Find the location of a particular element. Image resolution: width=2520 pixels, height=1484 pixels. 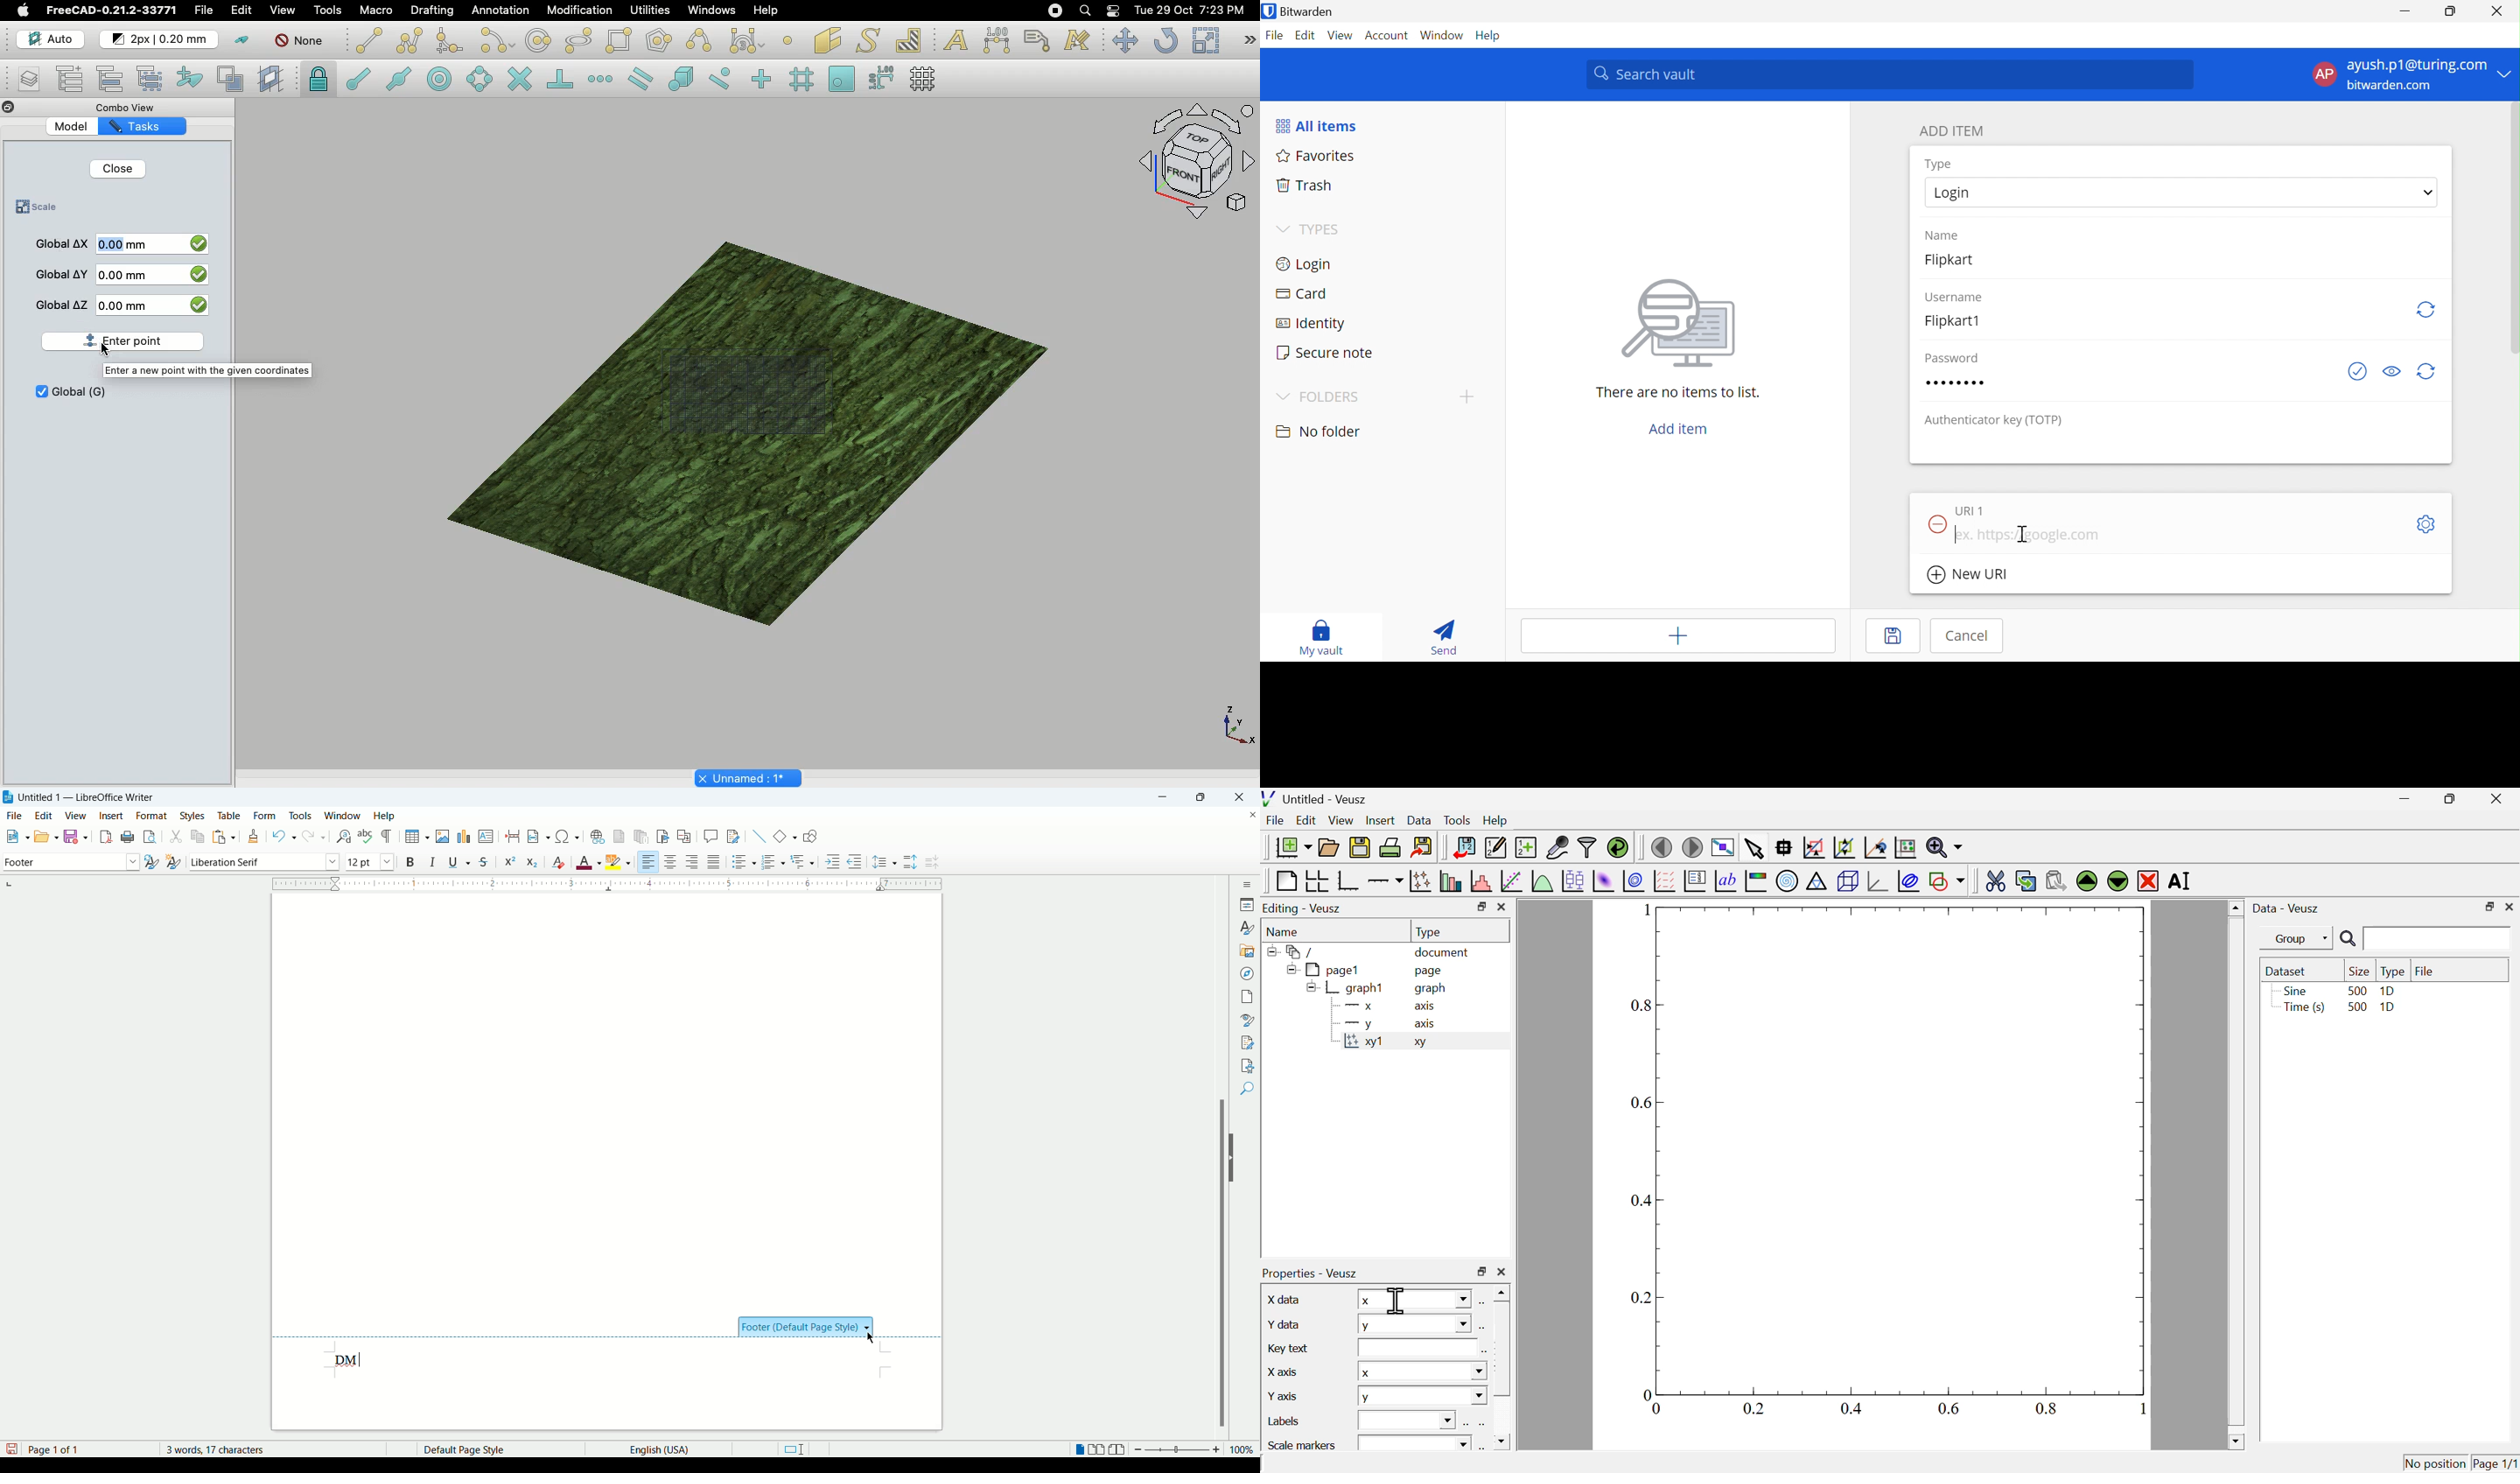

Recording is located at coordinates (1054, 10).